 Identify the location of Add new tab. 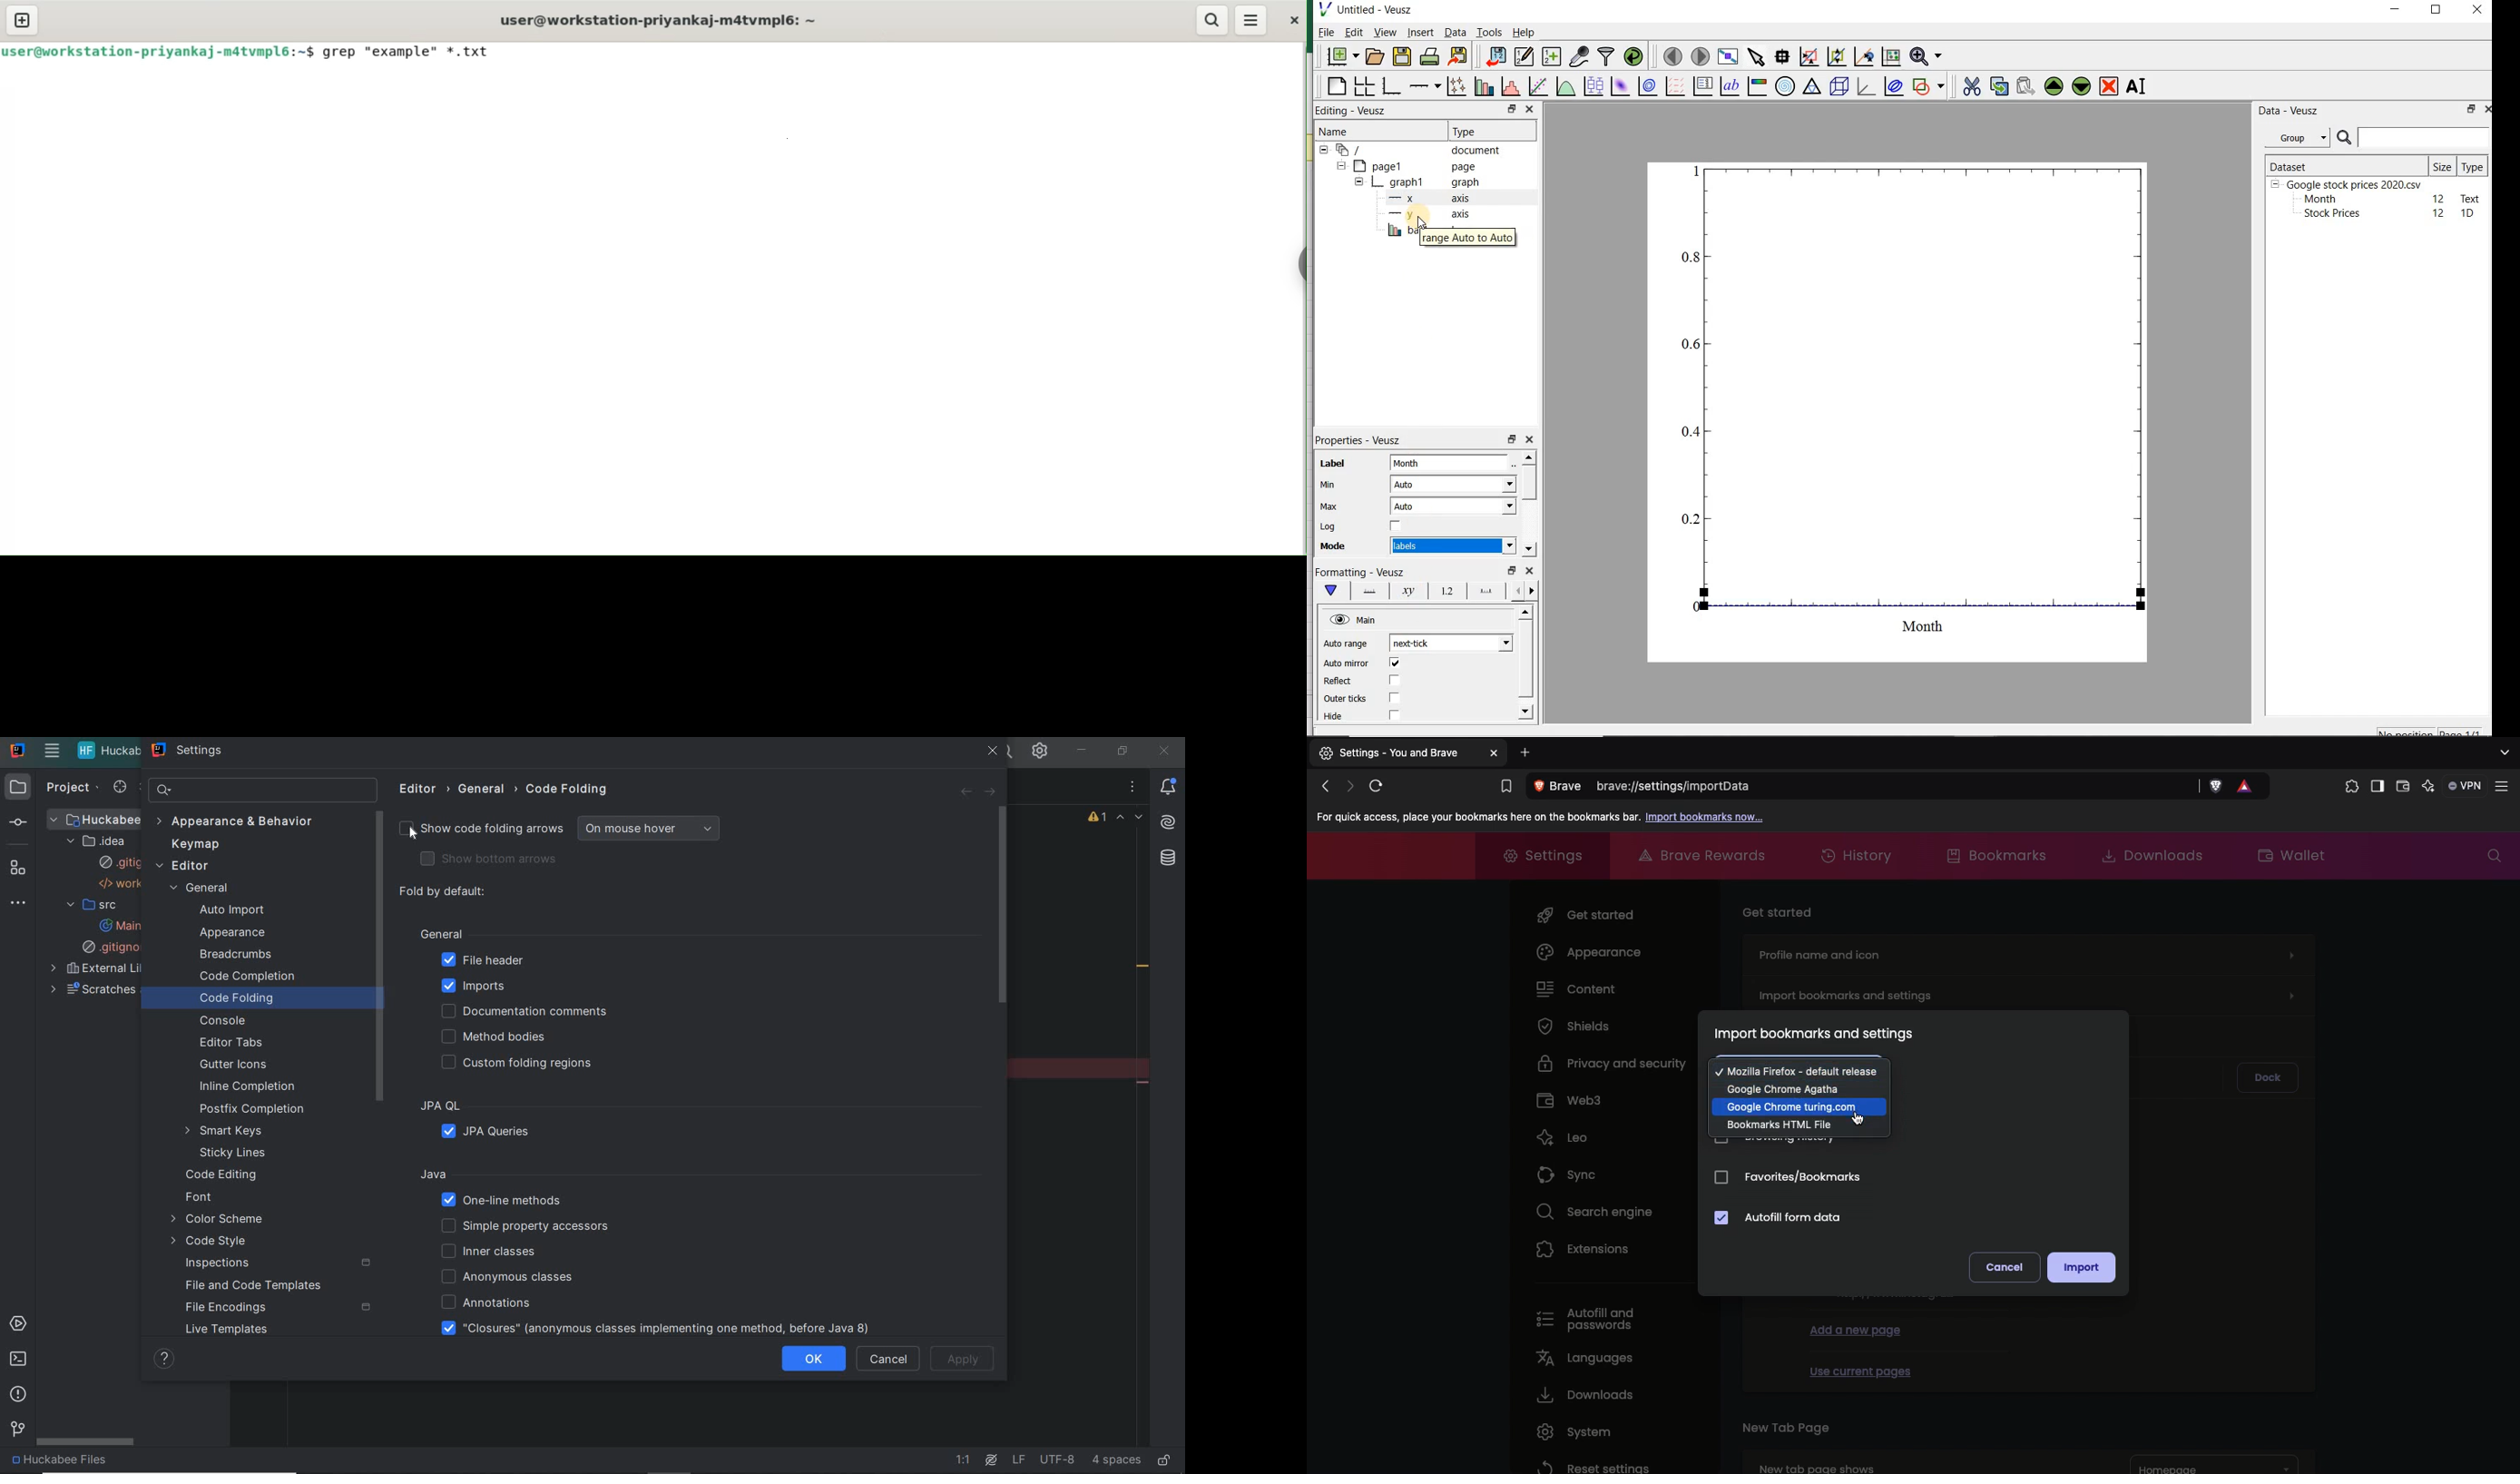
(1526, 752).